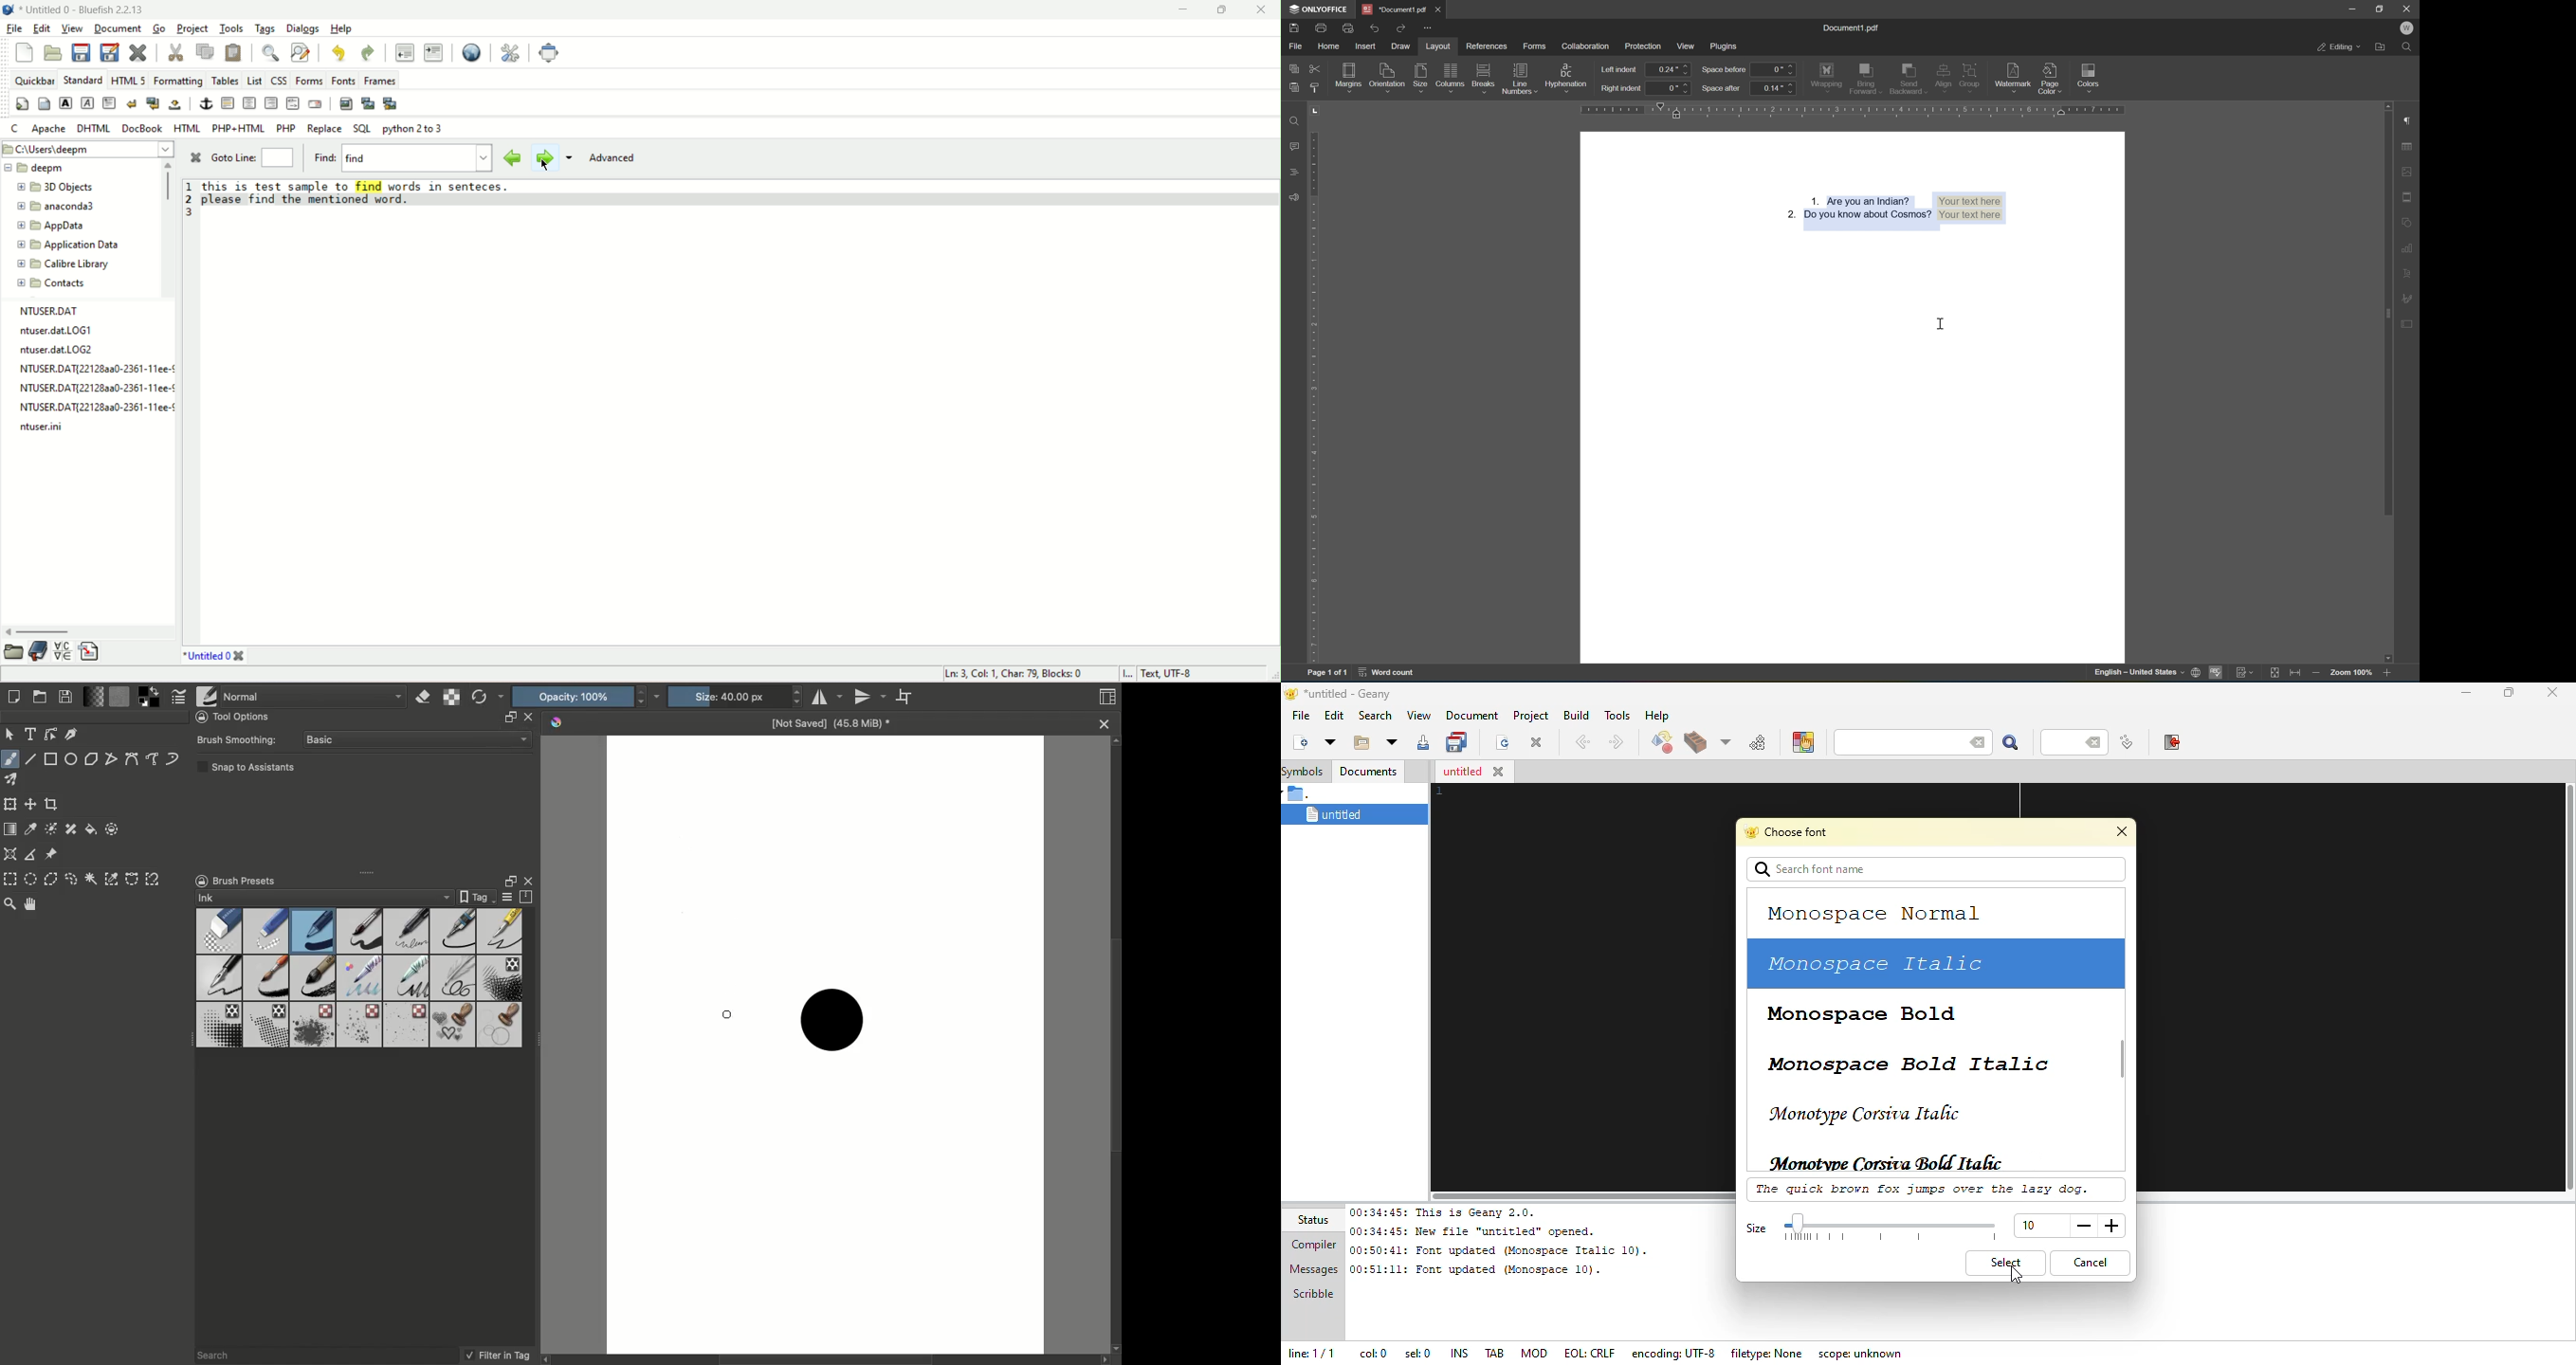  Describe the element at coordinates (472, 52) in the screenshot. I see `preview in browser` at that location.